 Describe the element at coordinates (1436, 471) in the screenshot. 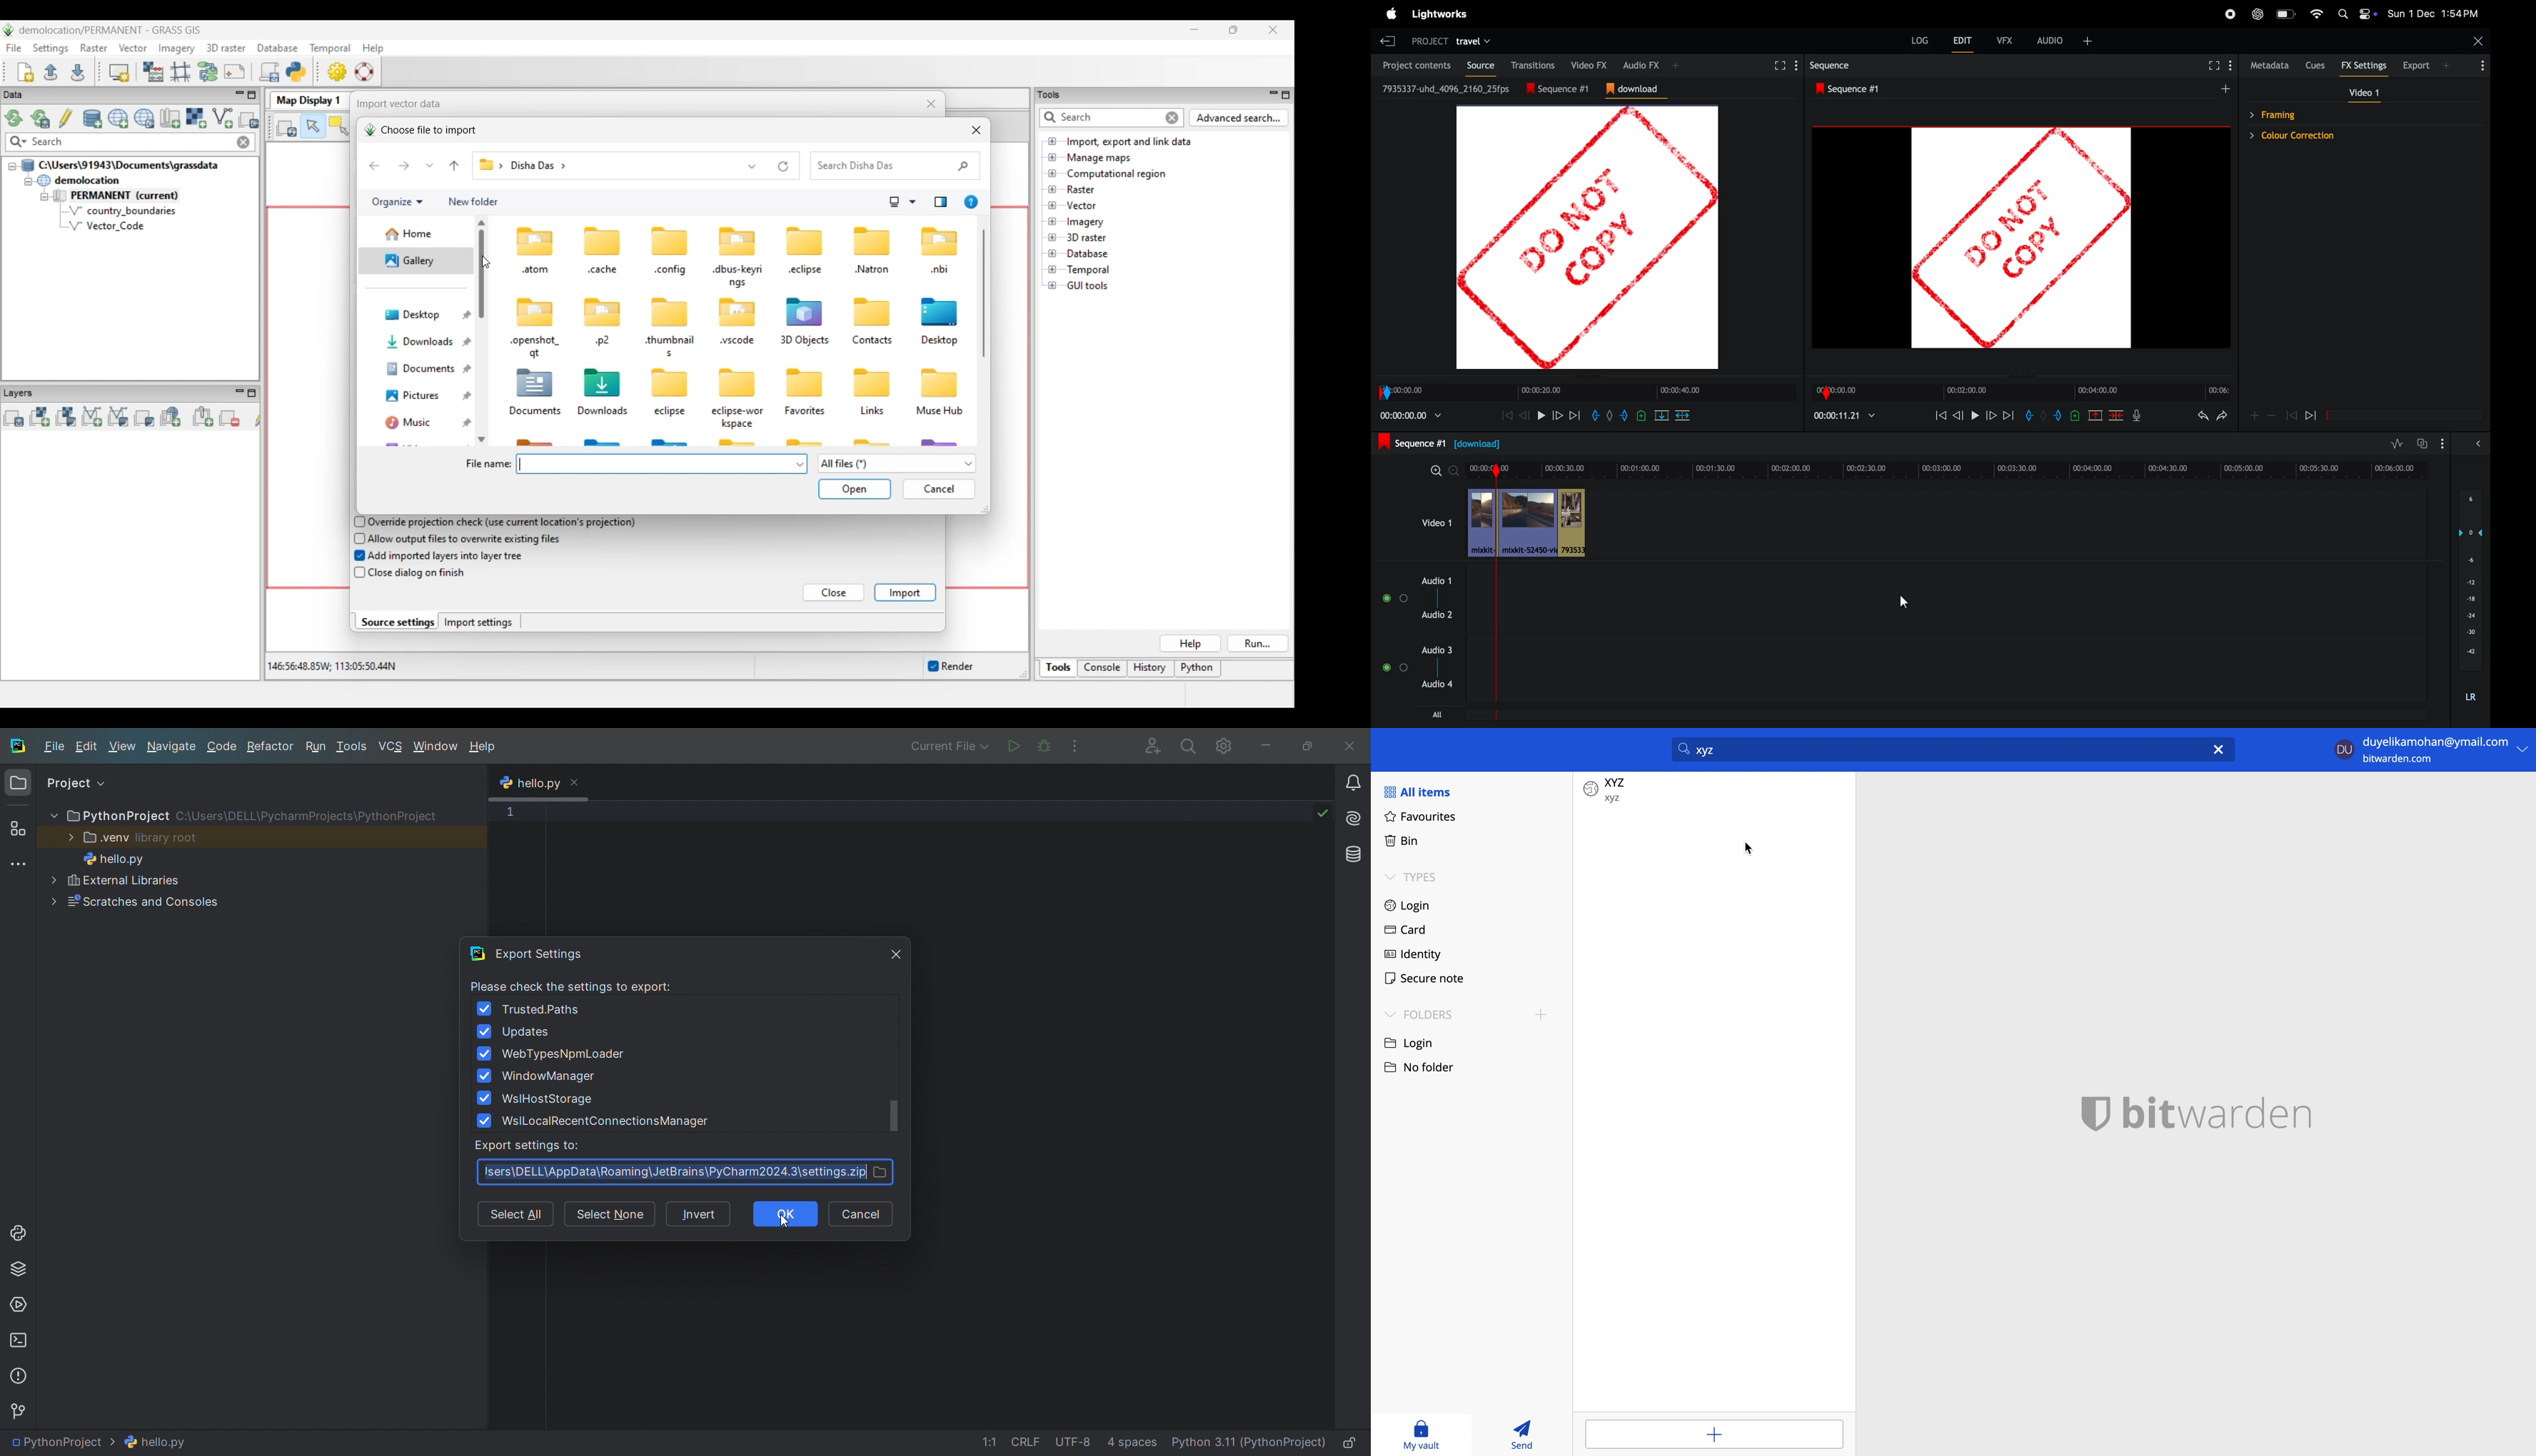

I see `Zoom in` at that location.